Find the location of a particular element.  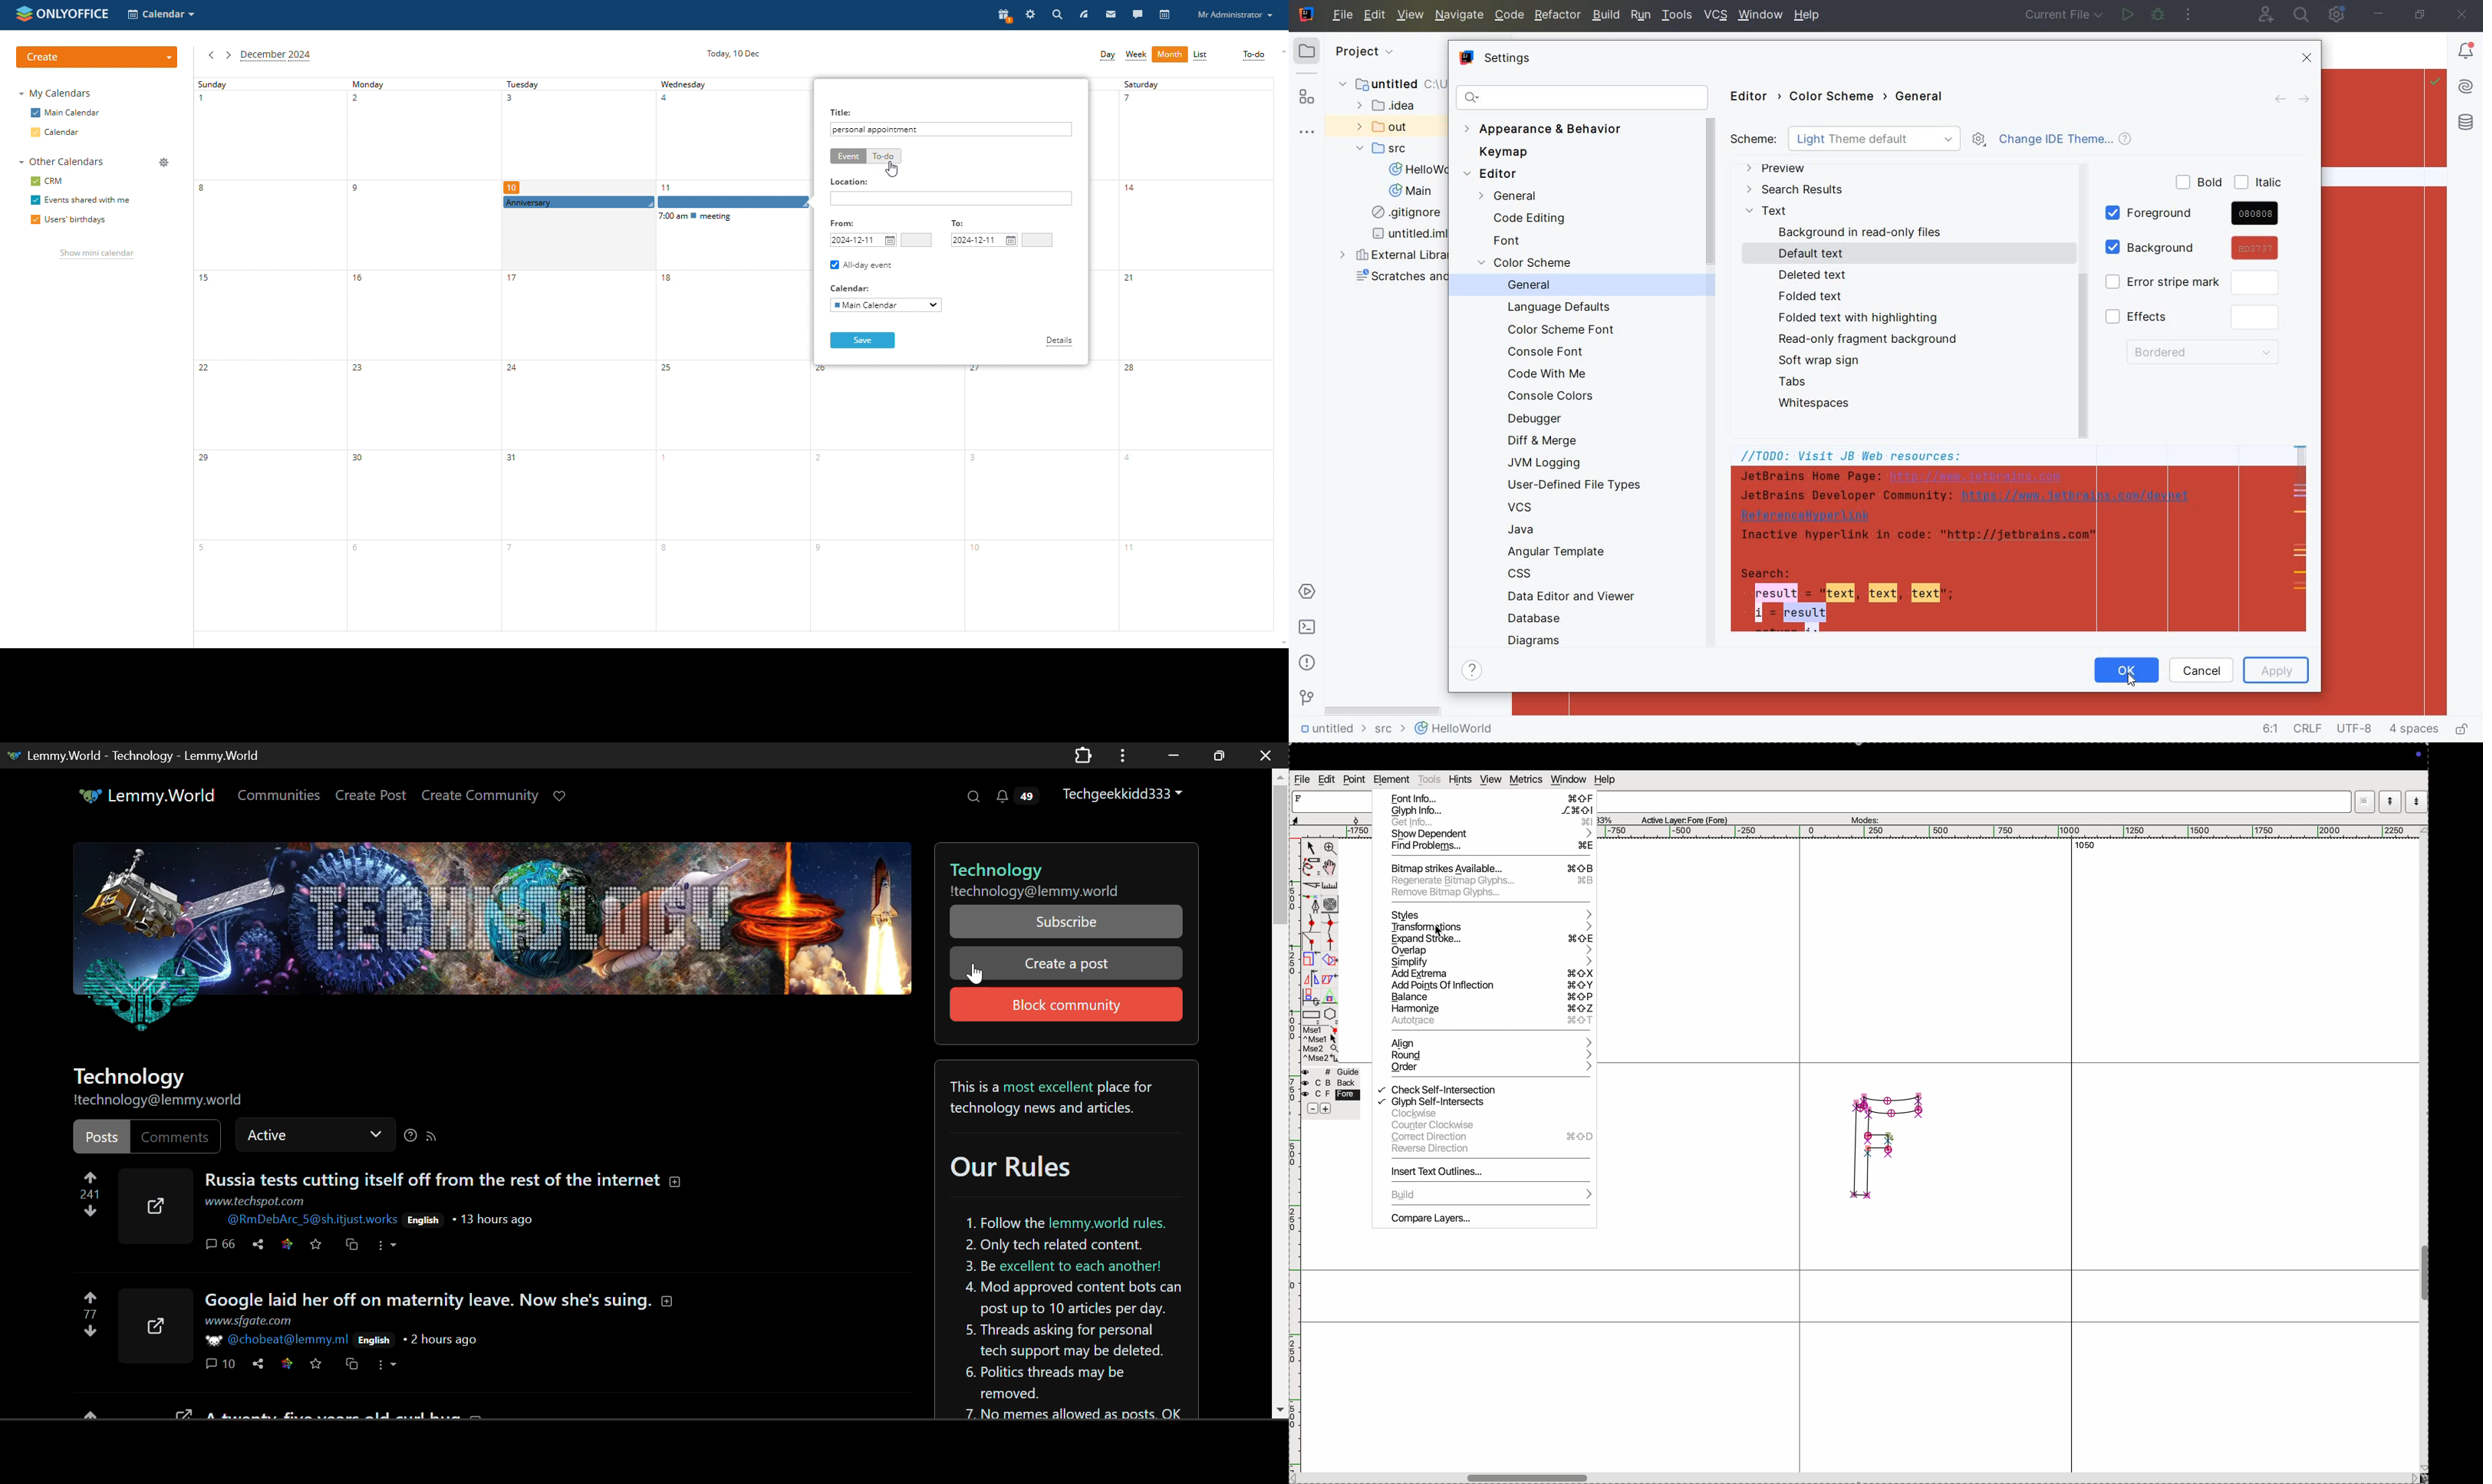

JAVA is located at coordinates (1535, 530).